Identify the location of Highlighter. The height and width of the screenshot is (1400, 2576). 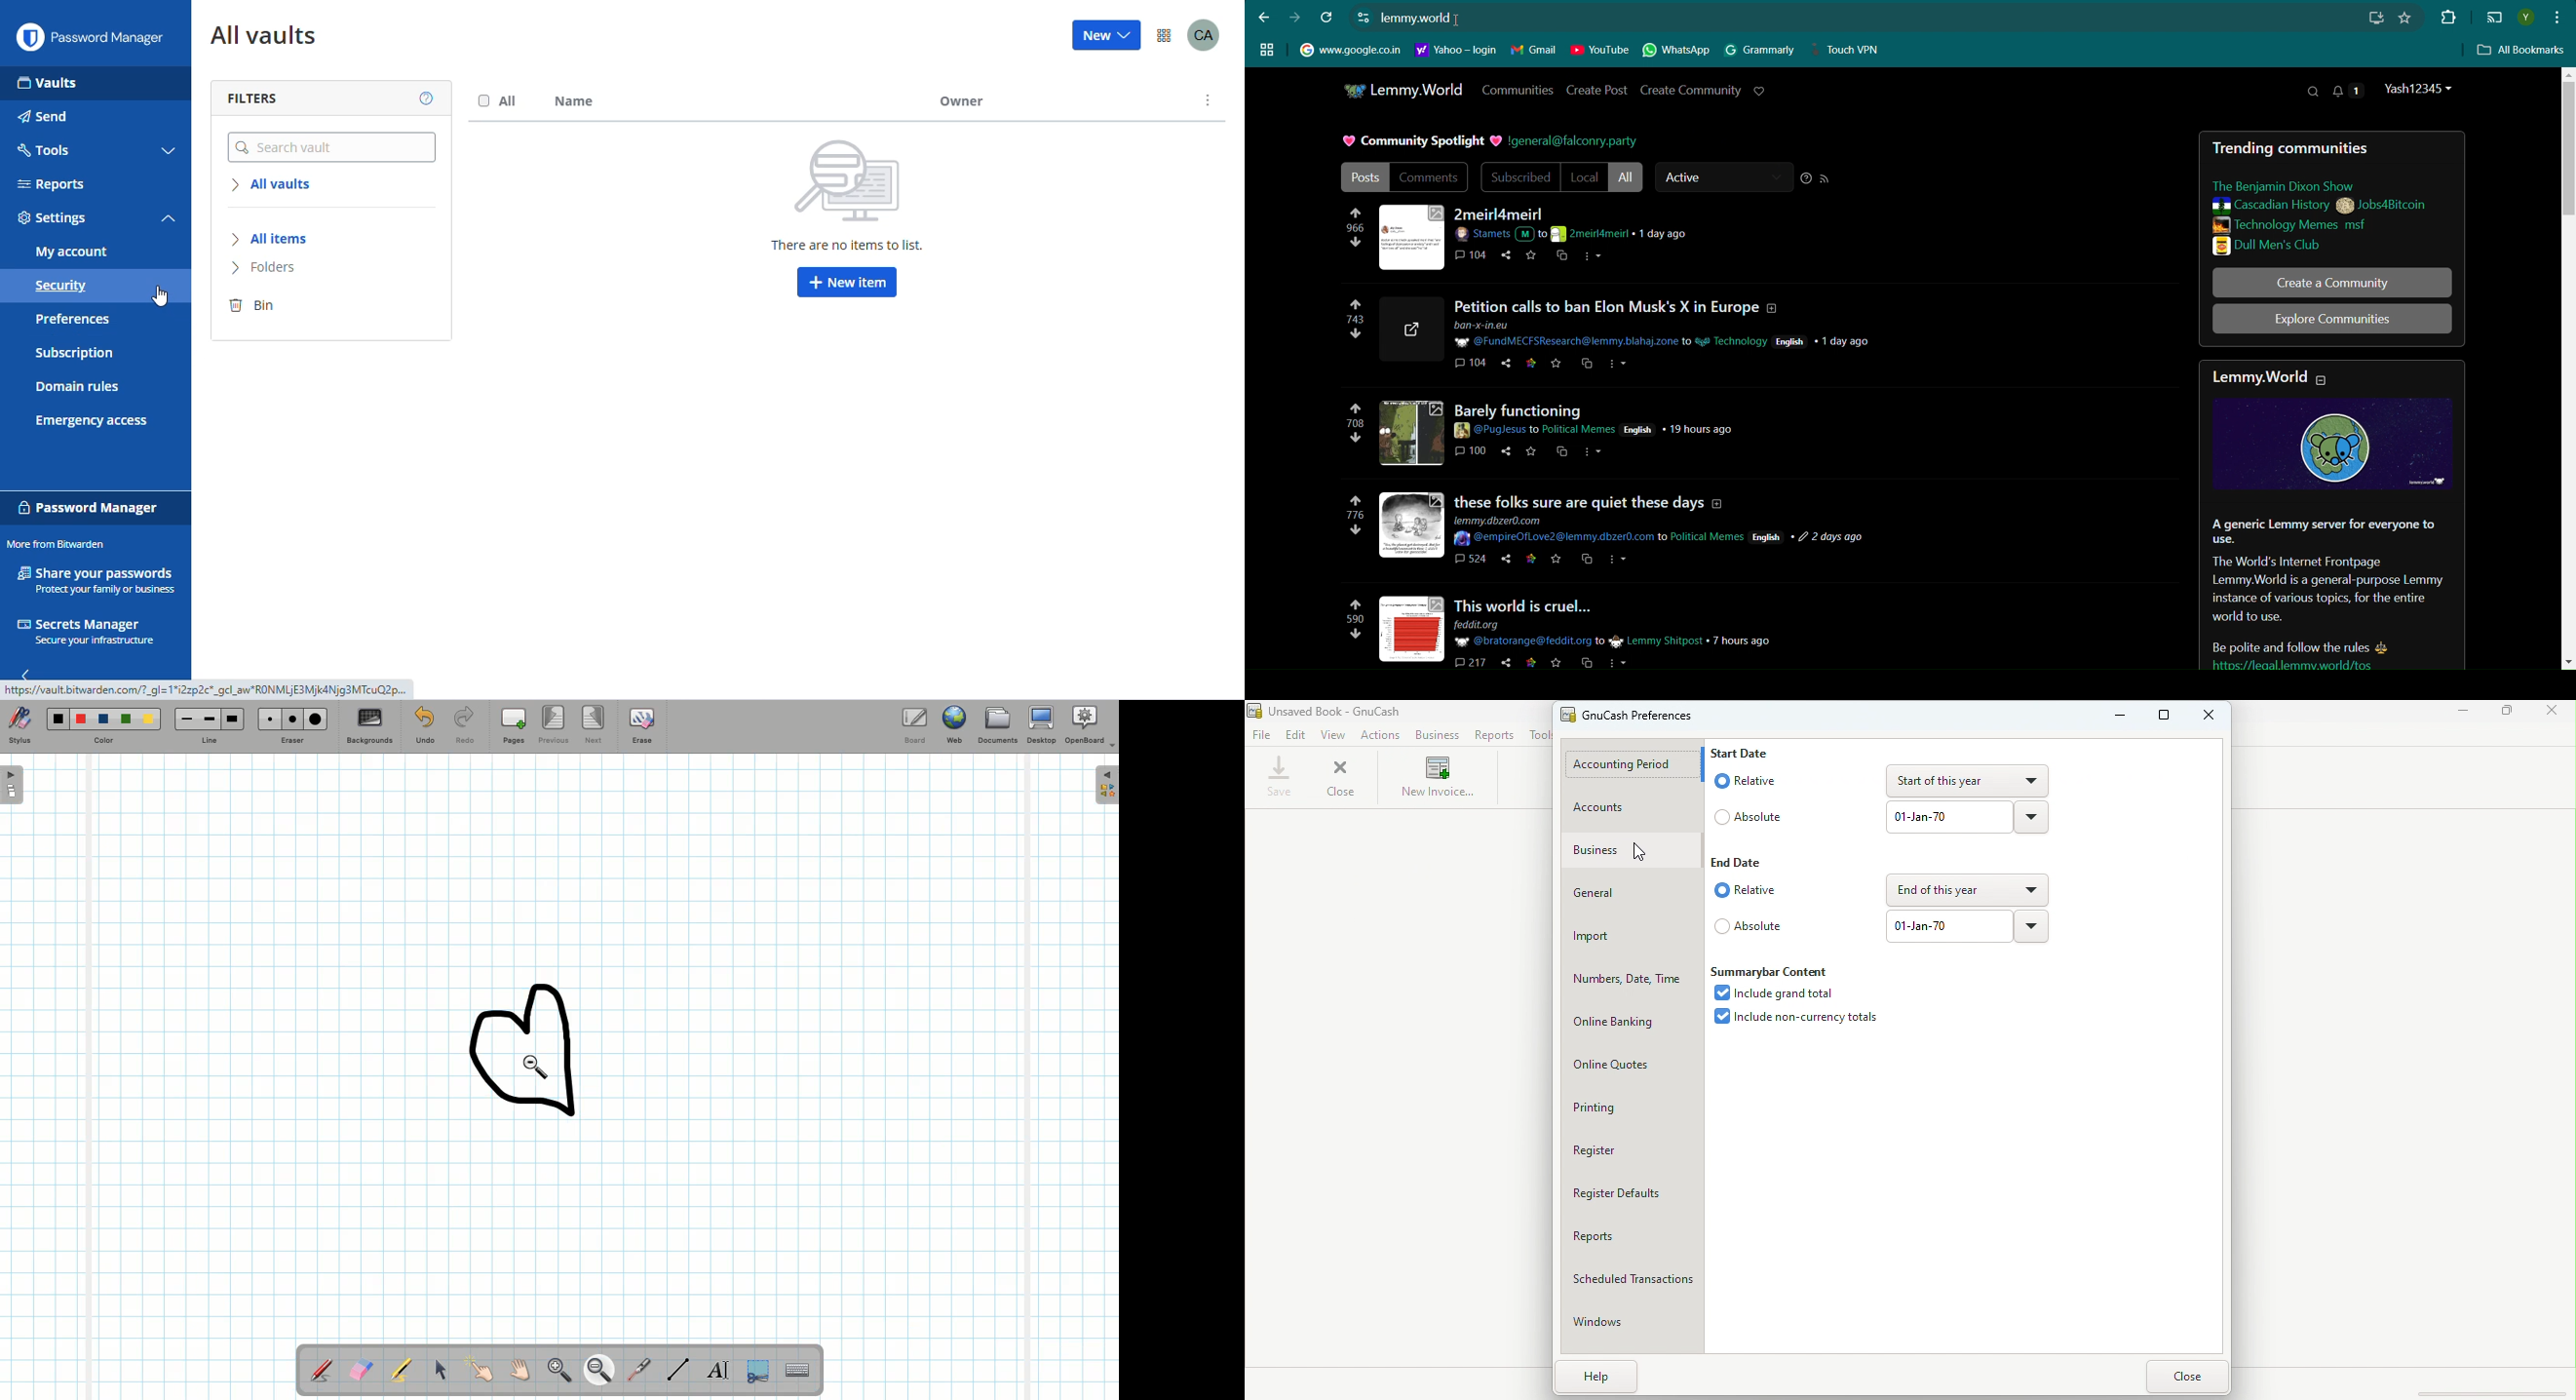
(401, 1371).